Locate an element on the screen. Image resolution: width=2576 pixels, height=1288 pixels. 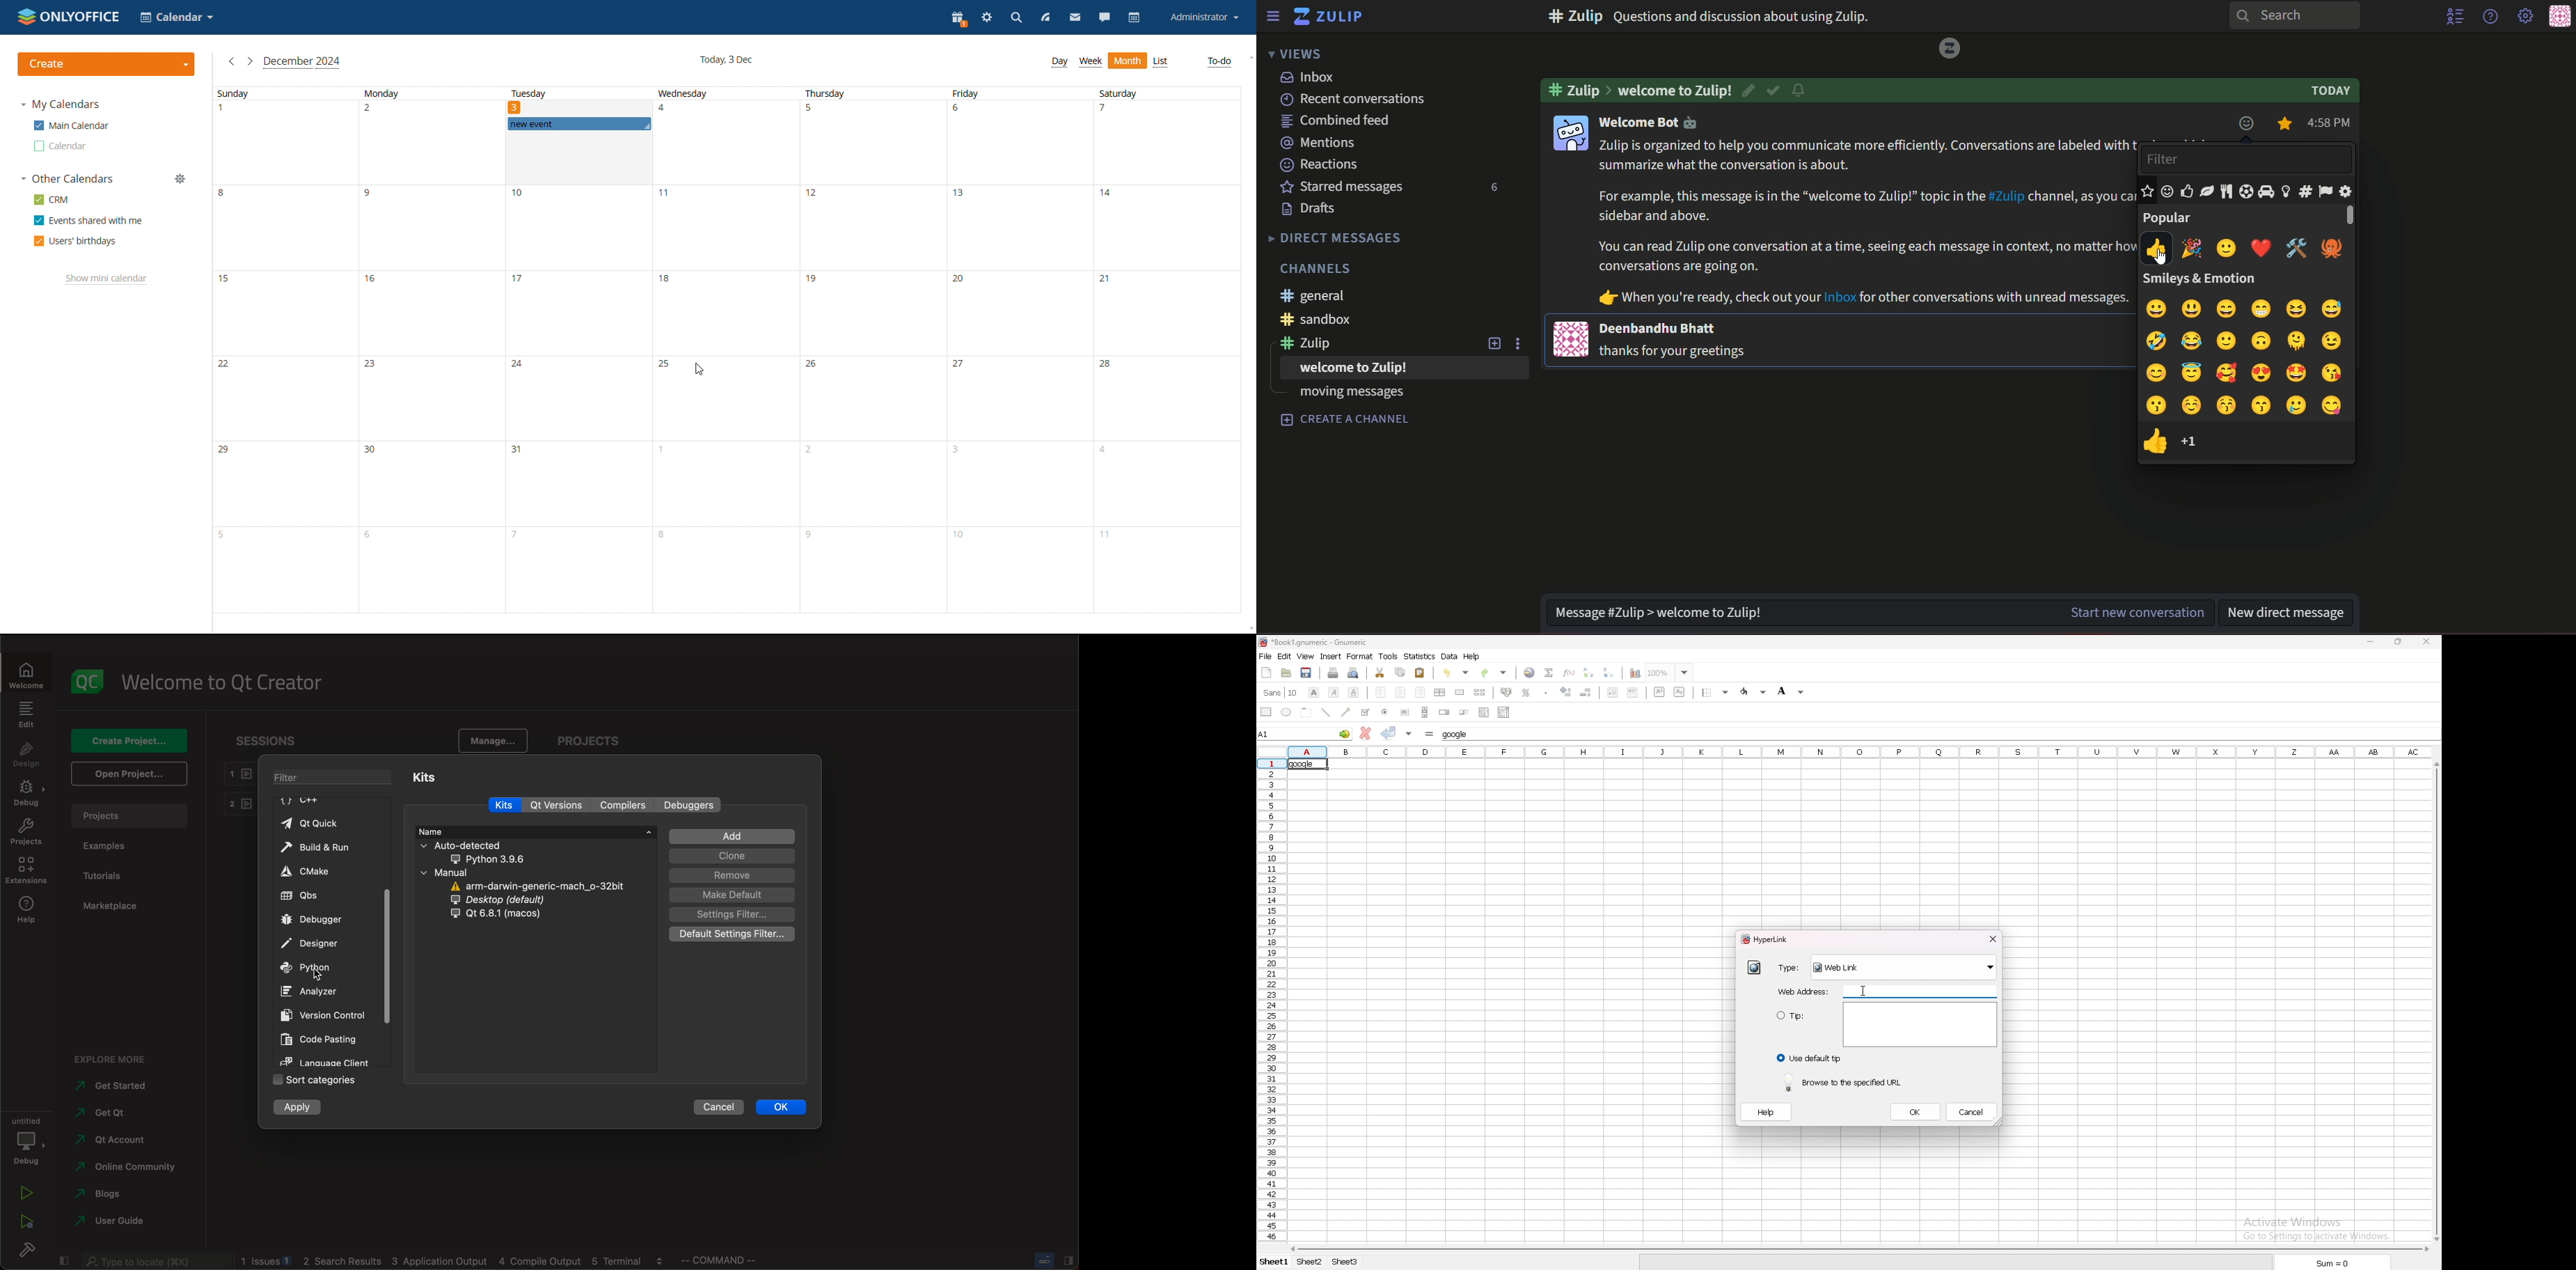
cancel is located at coordinates (1970, 1111).